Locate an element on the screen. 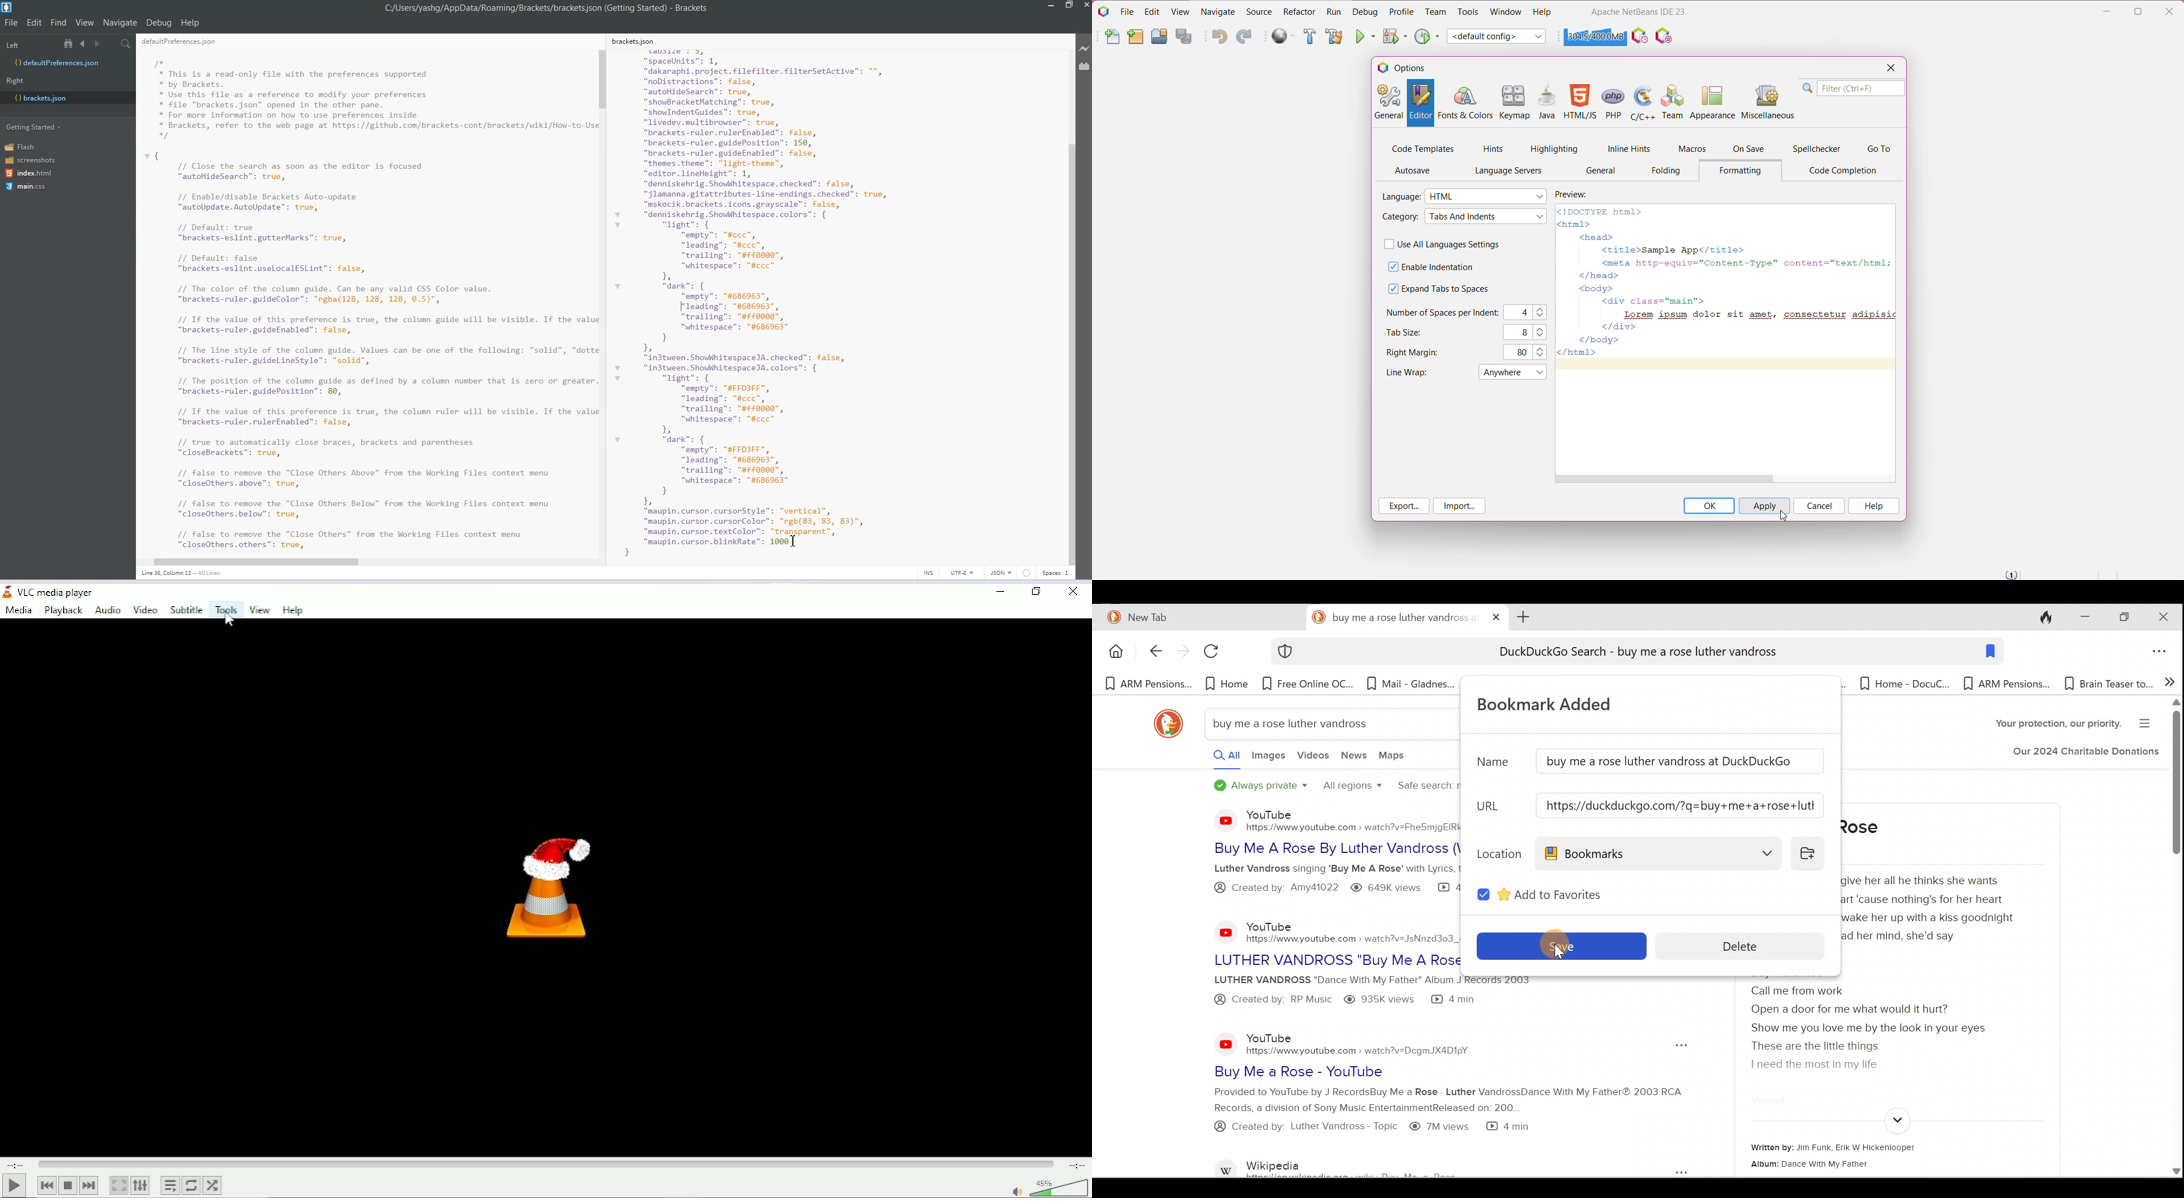  JSON is located at coordinates (1002, 573).